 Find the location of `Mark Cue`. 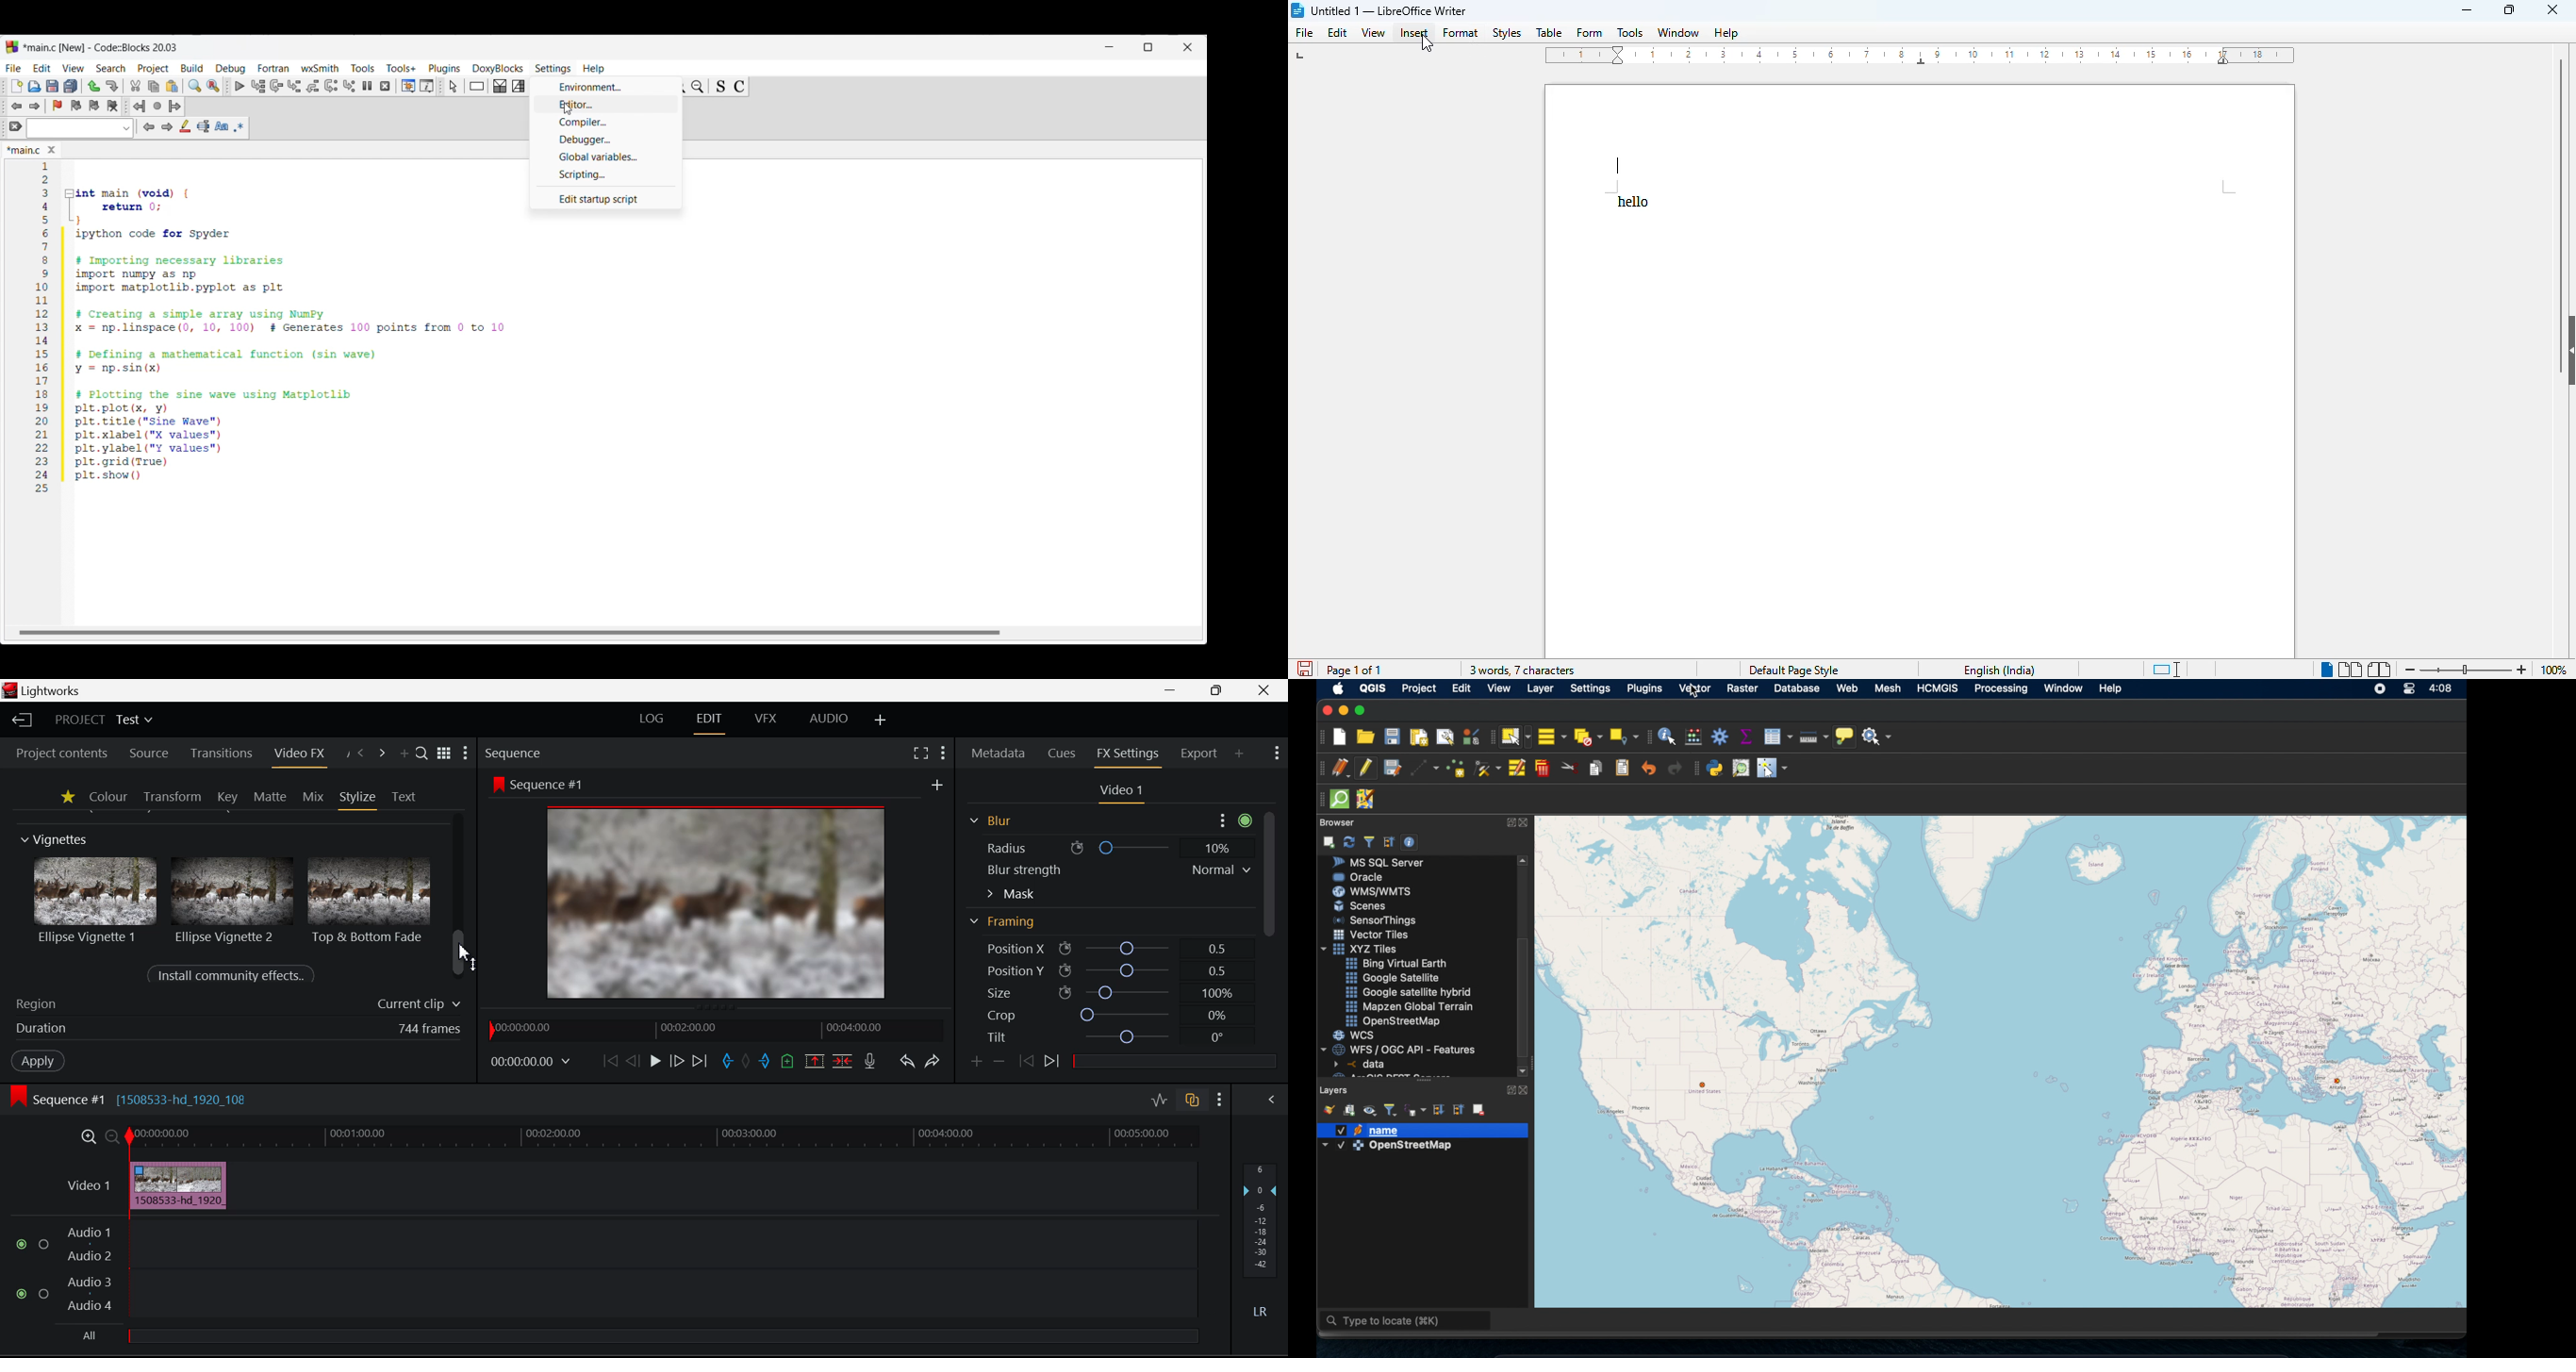

Mark Cue is located at coordinates (788, 1061).